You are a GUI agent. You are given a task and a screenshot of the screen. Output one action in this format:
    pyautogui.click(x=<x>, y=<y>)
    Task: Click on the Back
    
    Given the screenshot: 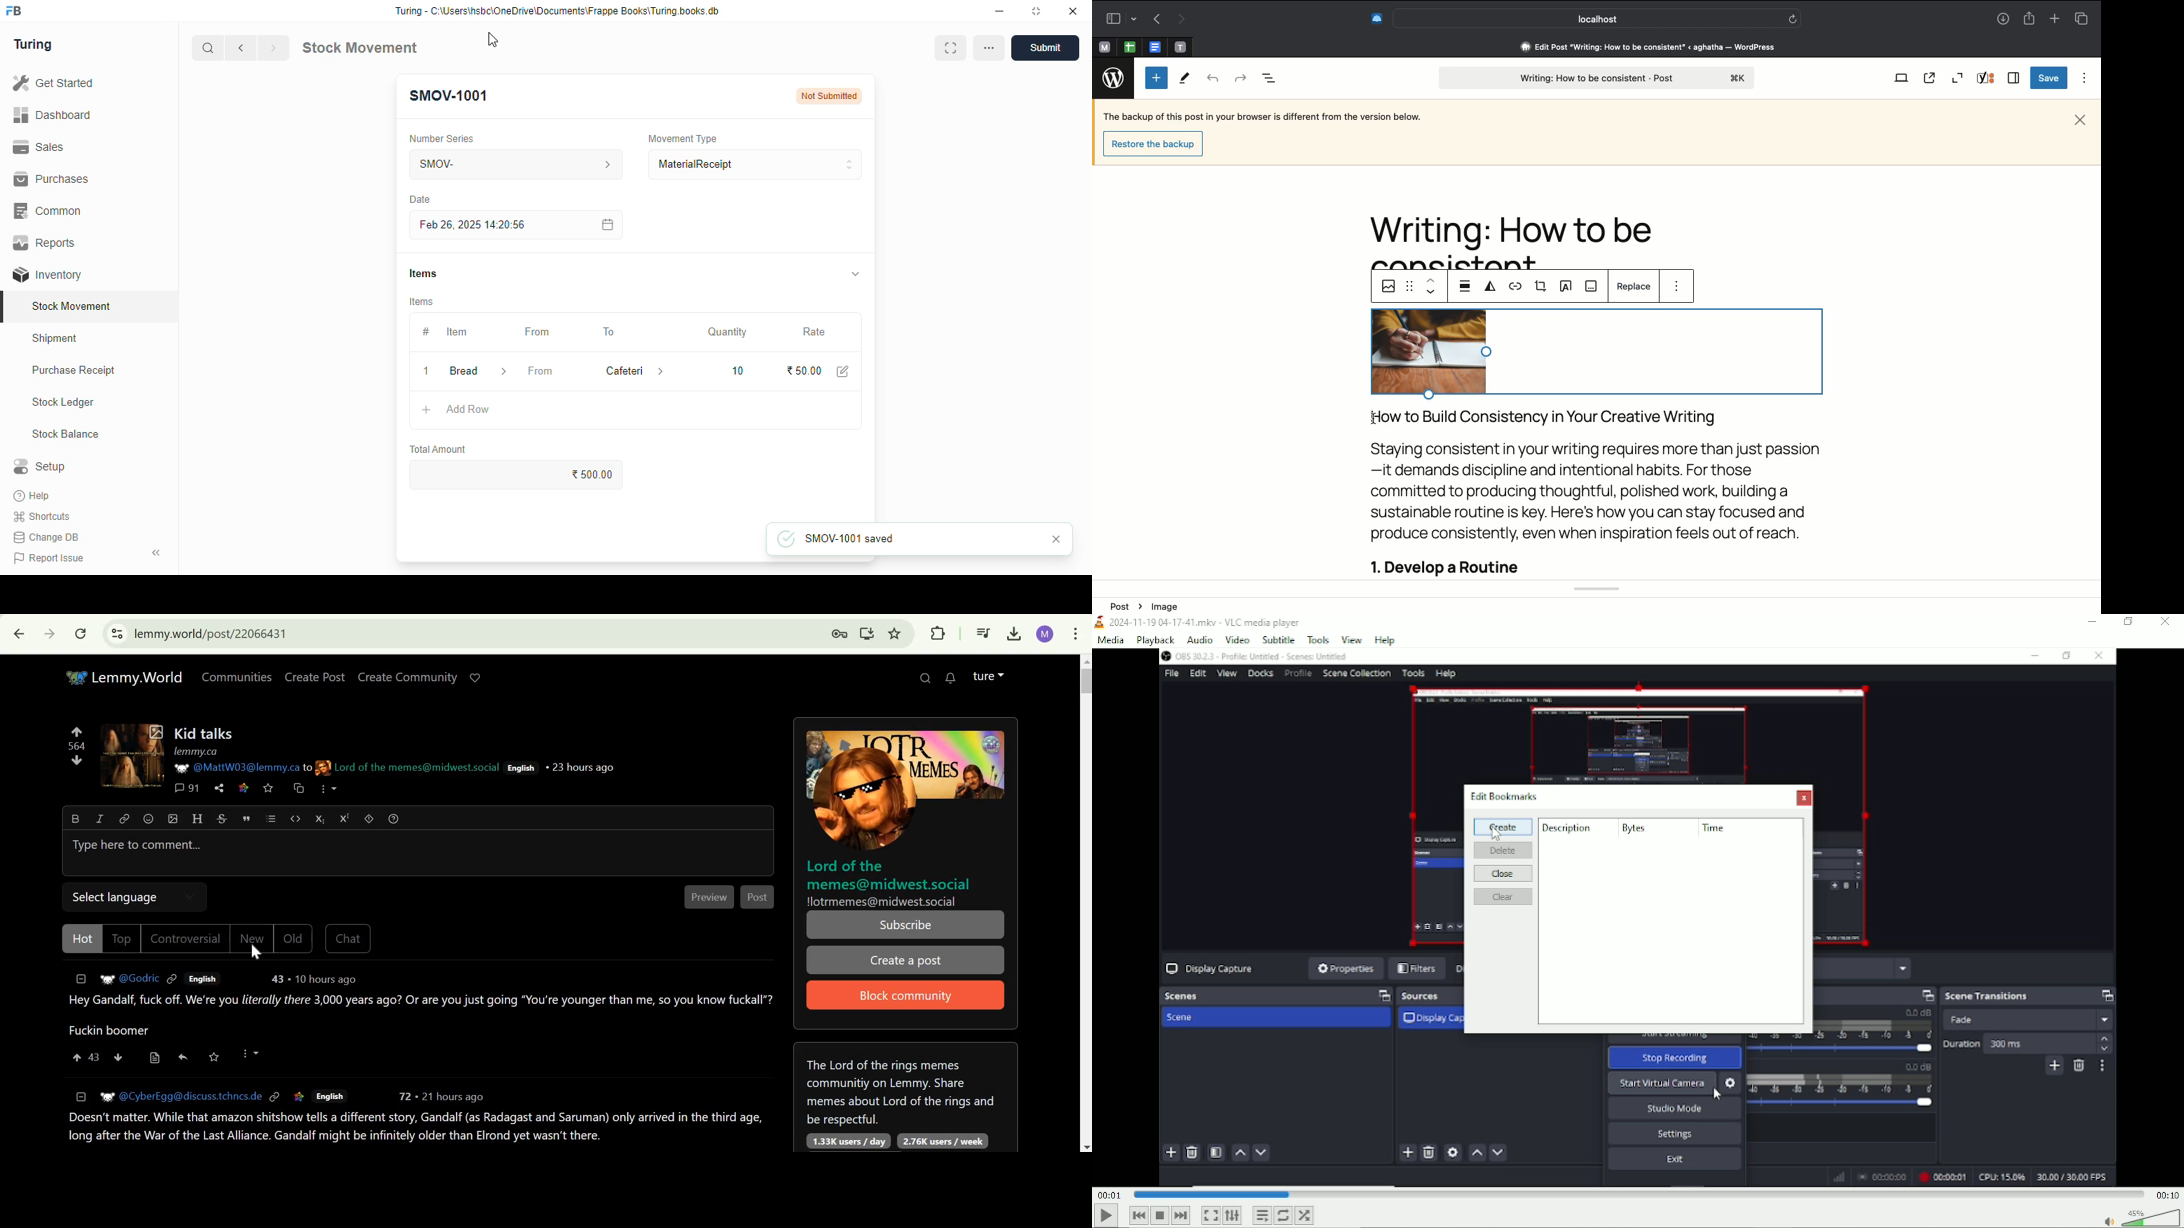 What is the action you would take?
    pyautogui.click(x=1211, y=79)
    